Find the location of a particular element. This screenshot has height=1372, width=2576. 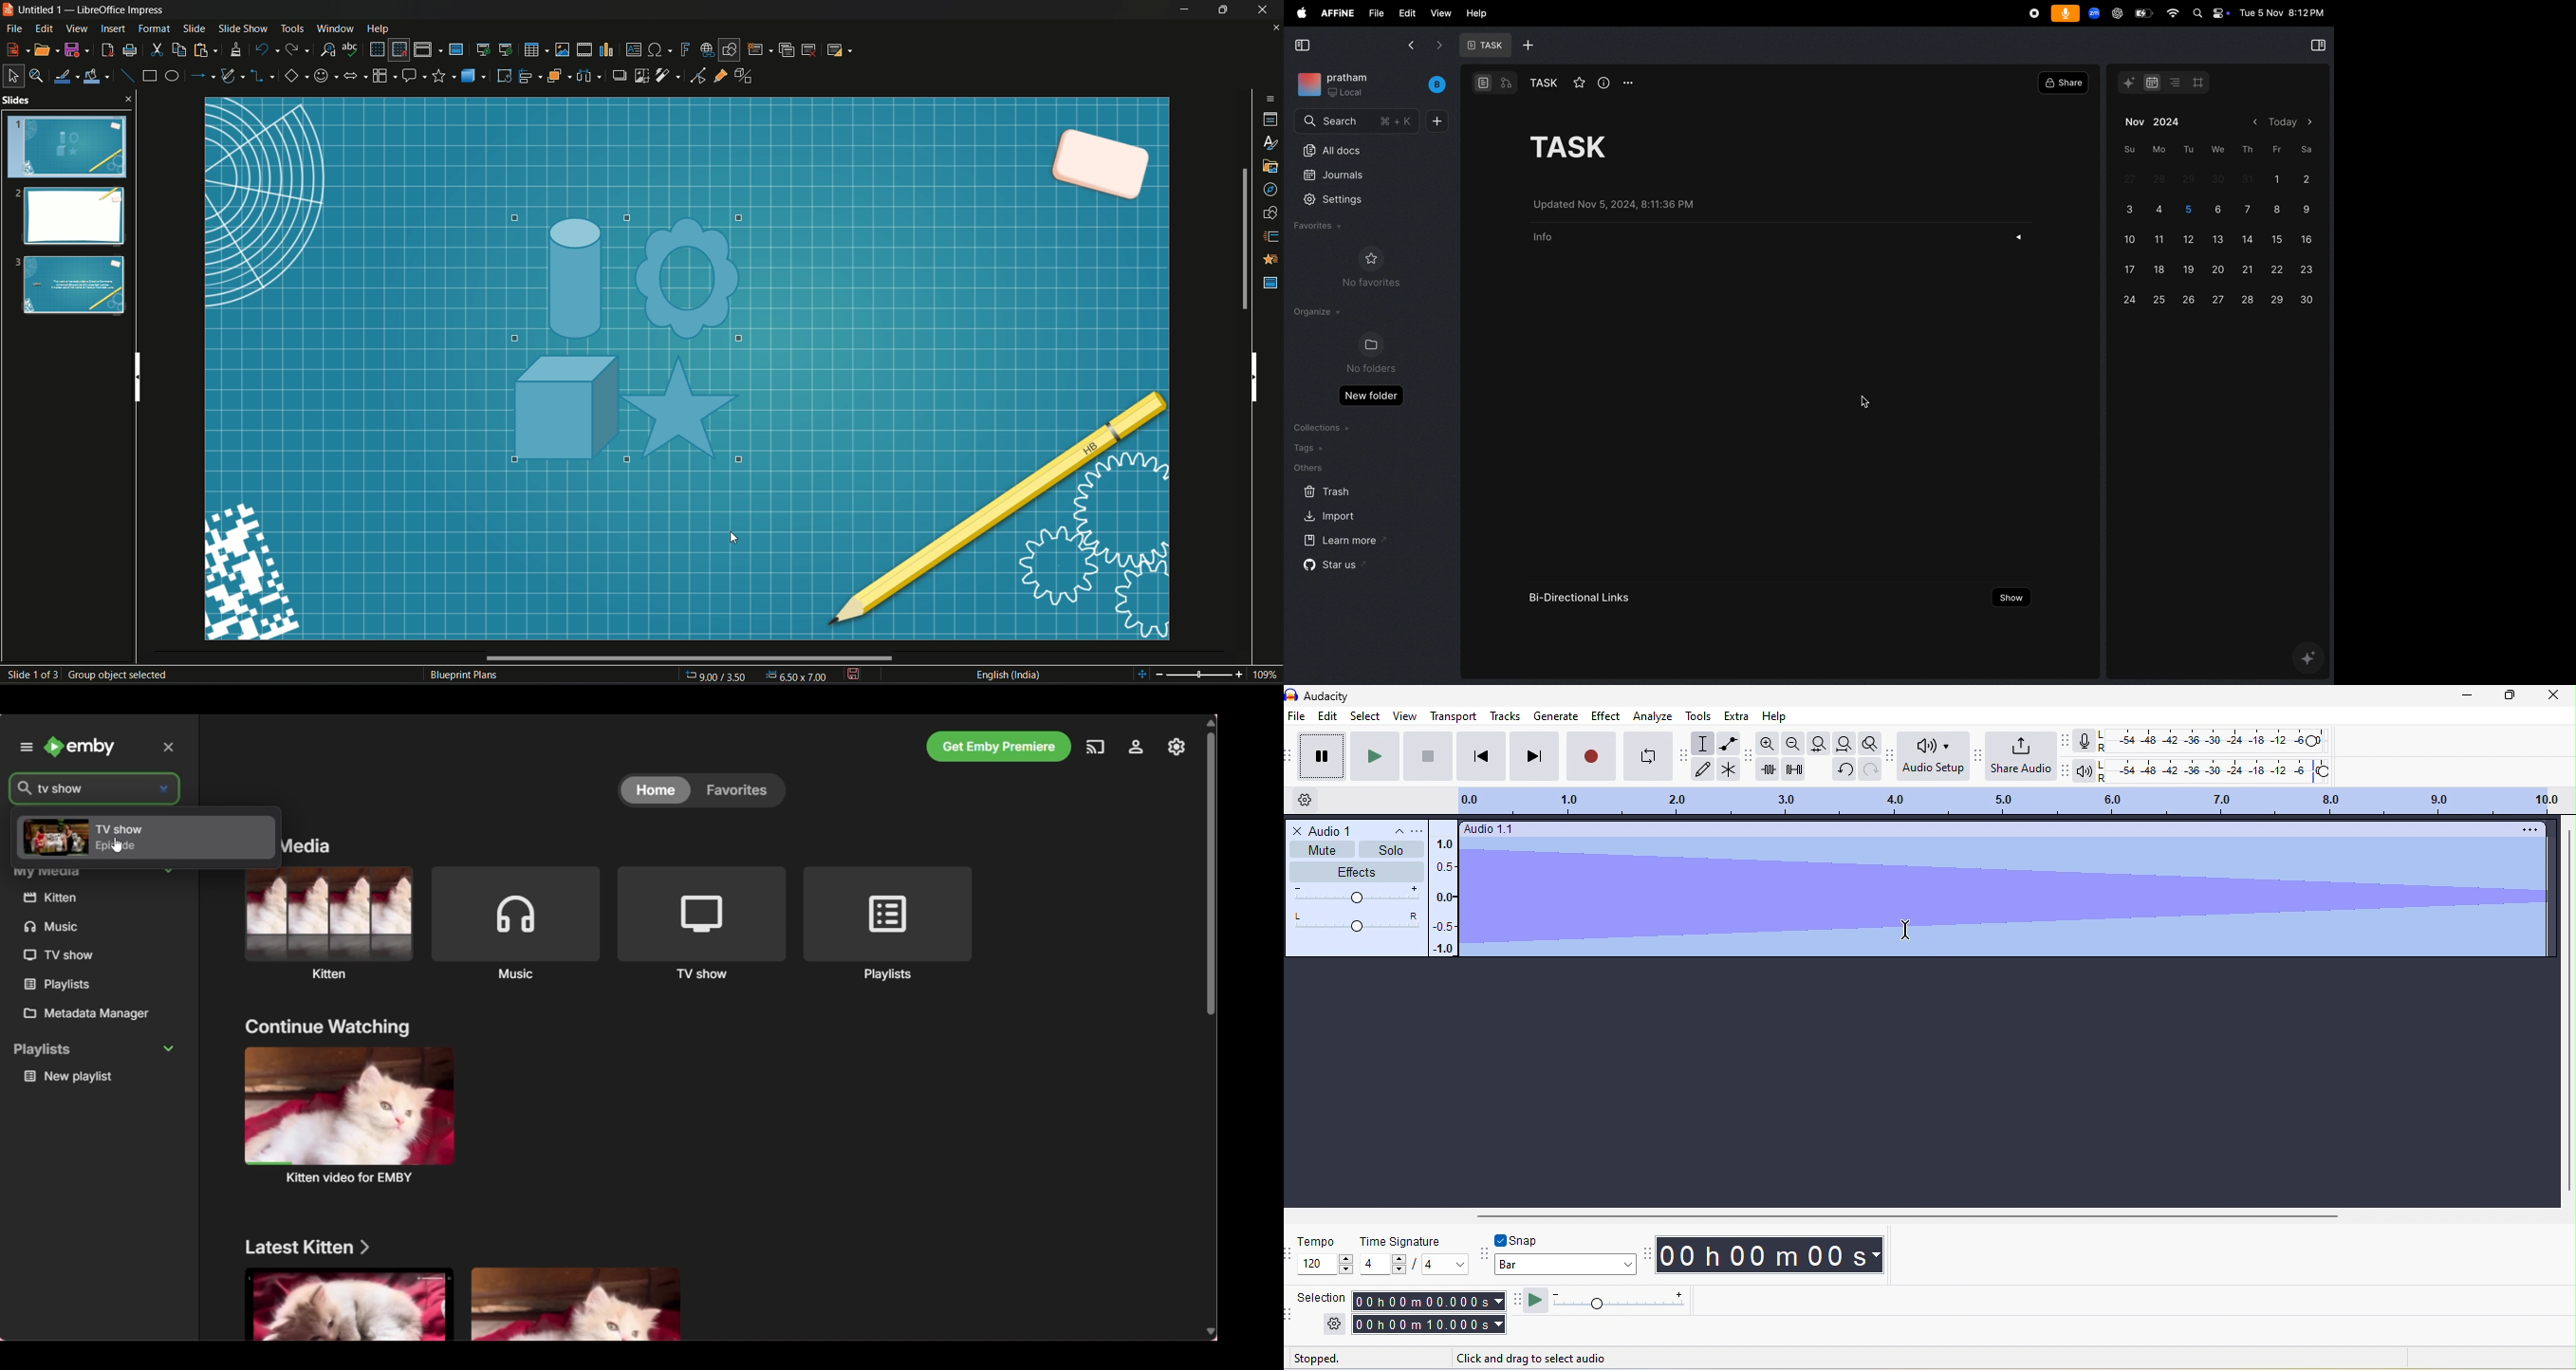

close is located at coordinates (2555, 696).